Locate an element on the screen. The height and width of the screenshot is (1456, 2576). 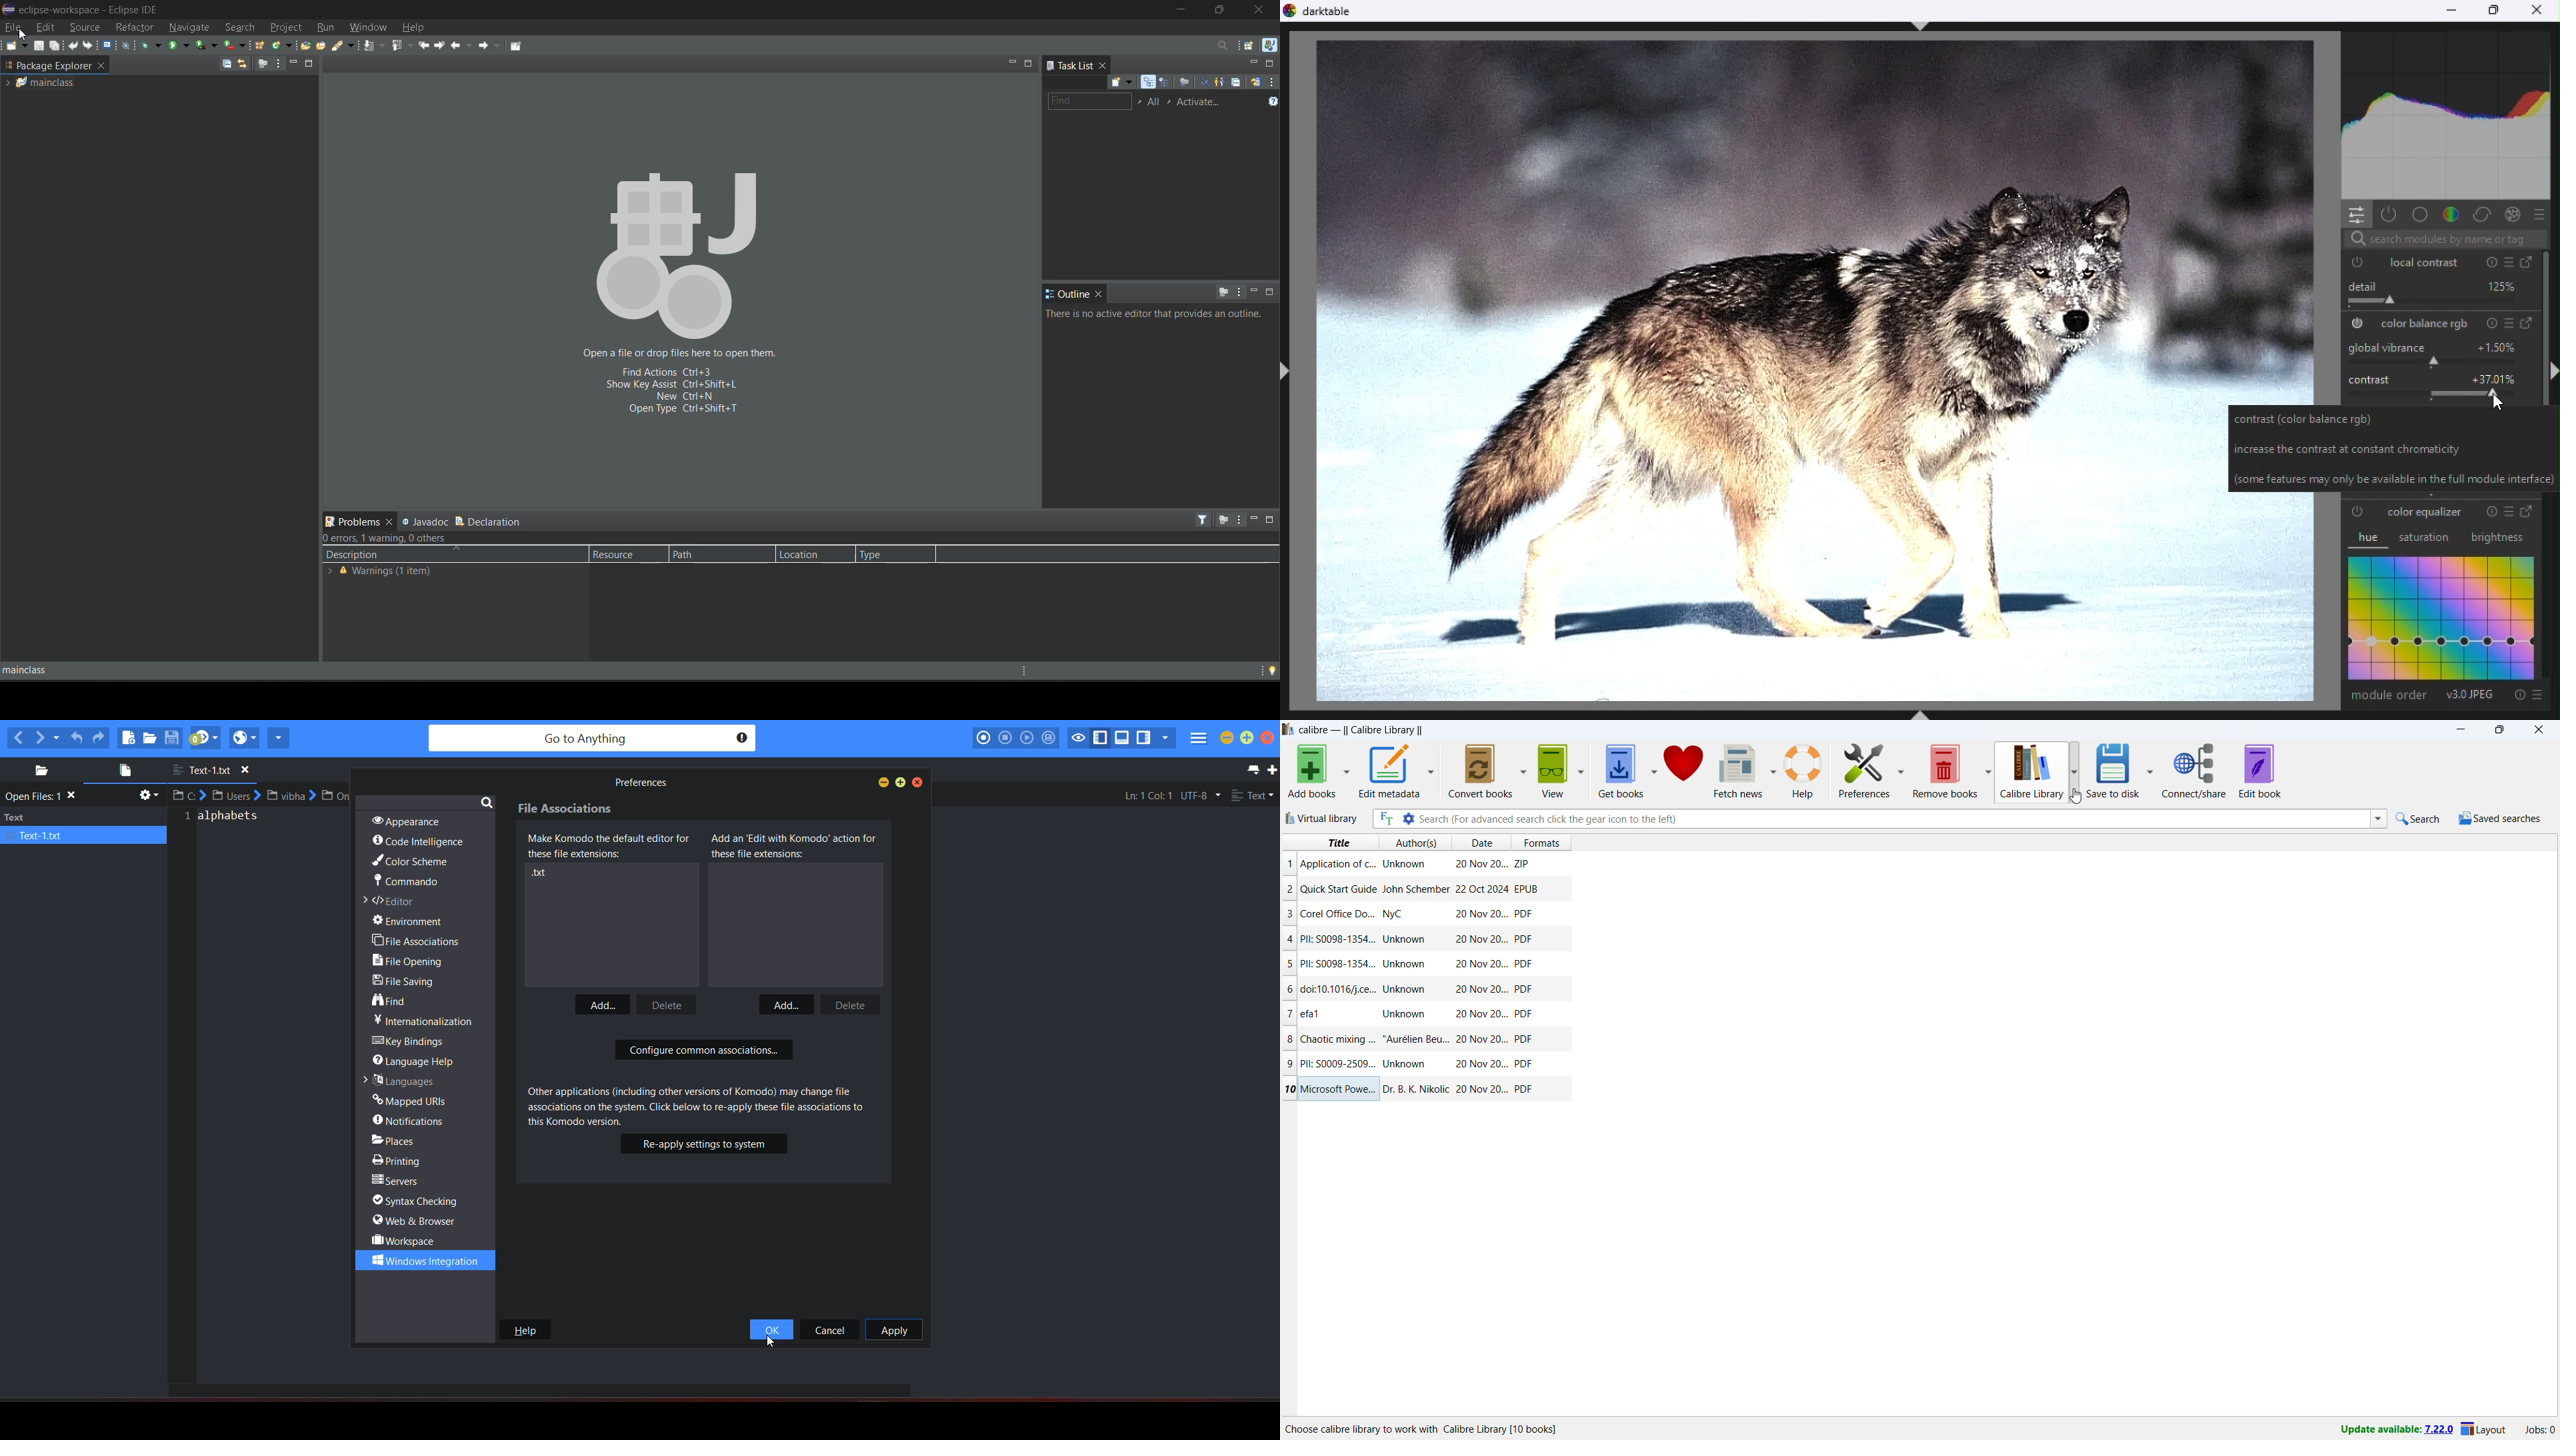
open a terminal is located at coordinates (108, 45).